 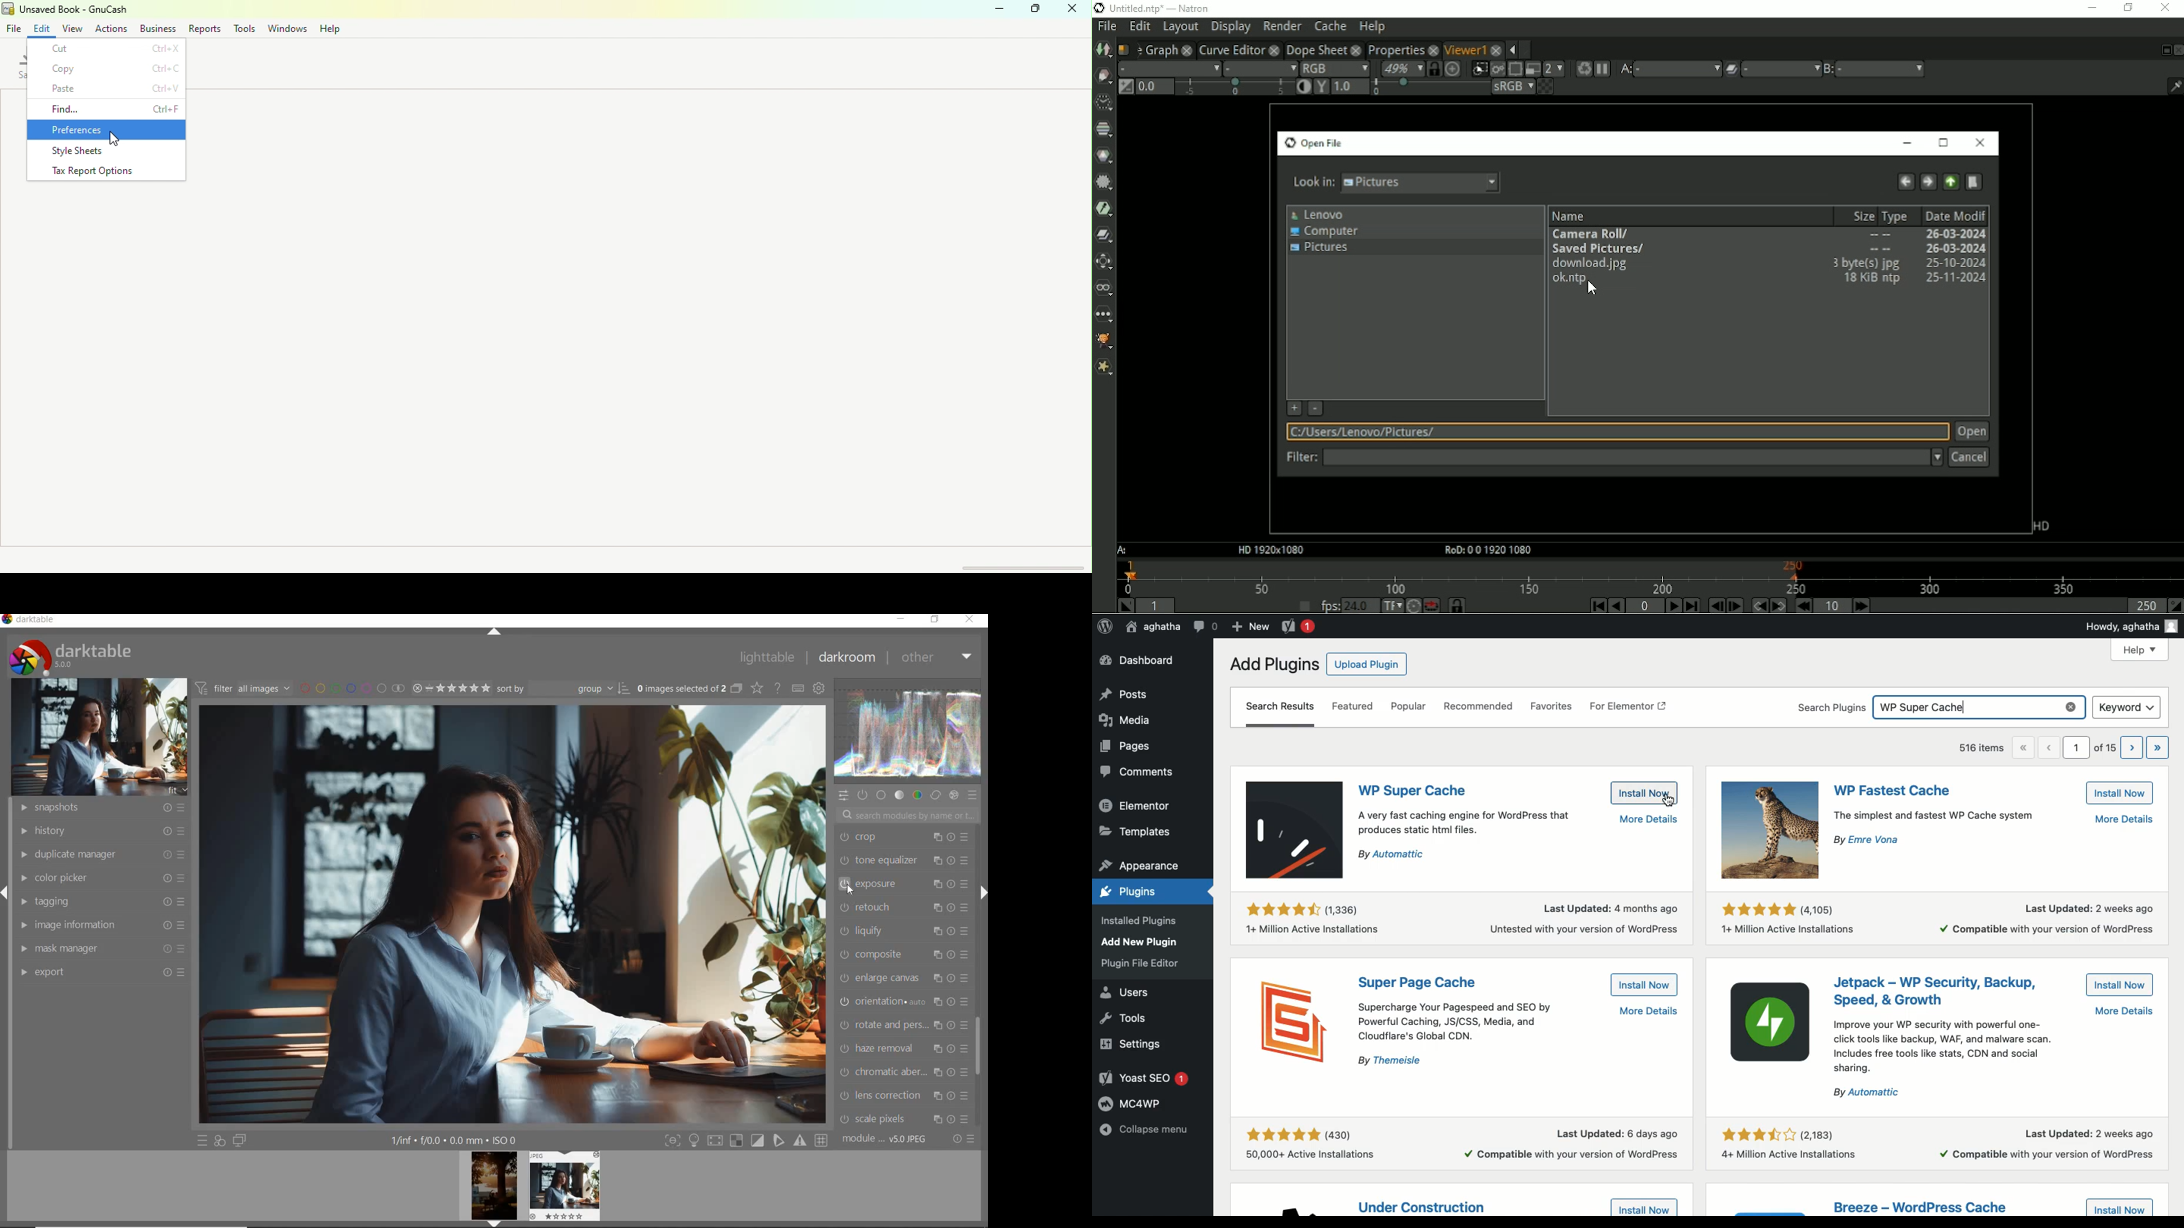 What do you see at coordinates (220, 1141) in the screenshot?
I see `QUICK ACCESS FOR APPLYING ANY OF YOUR STYLES` at bounding box center [220, 1141].